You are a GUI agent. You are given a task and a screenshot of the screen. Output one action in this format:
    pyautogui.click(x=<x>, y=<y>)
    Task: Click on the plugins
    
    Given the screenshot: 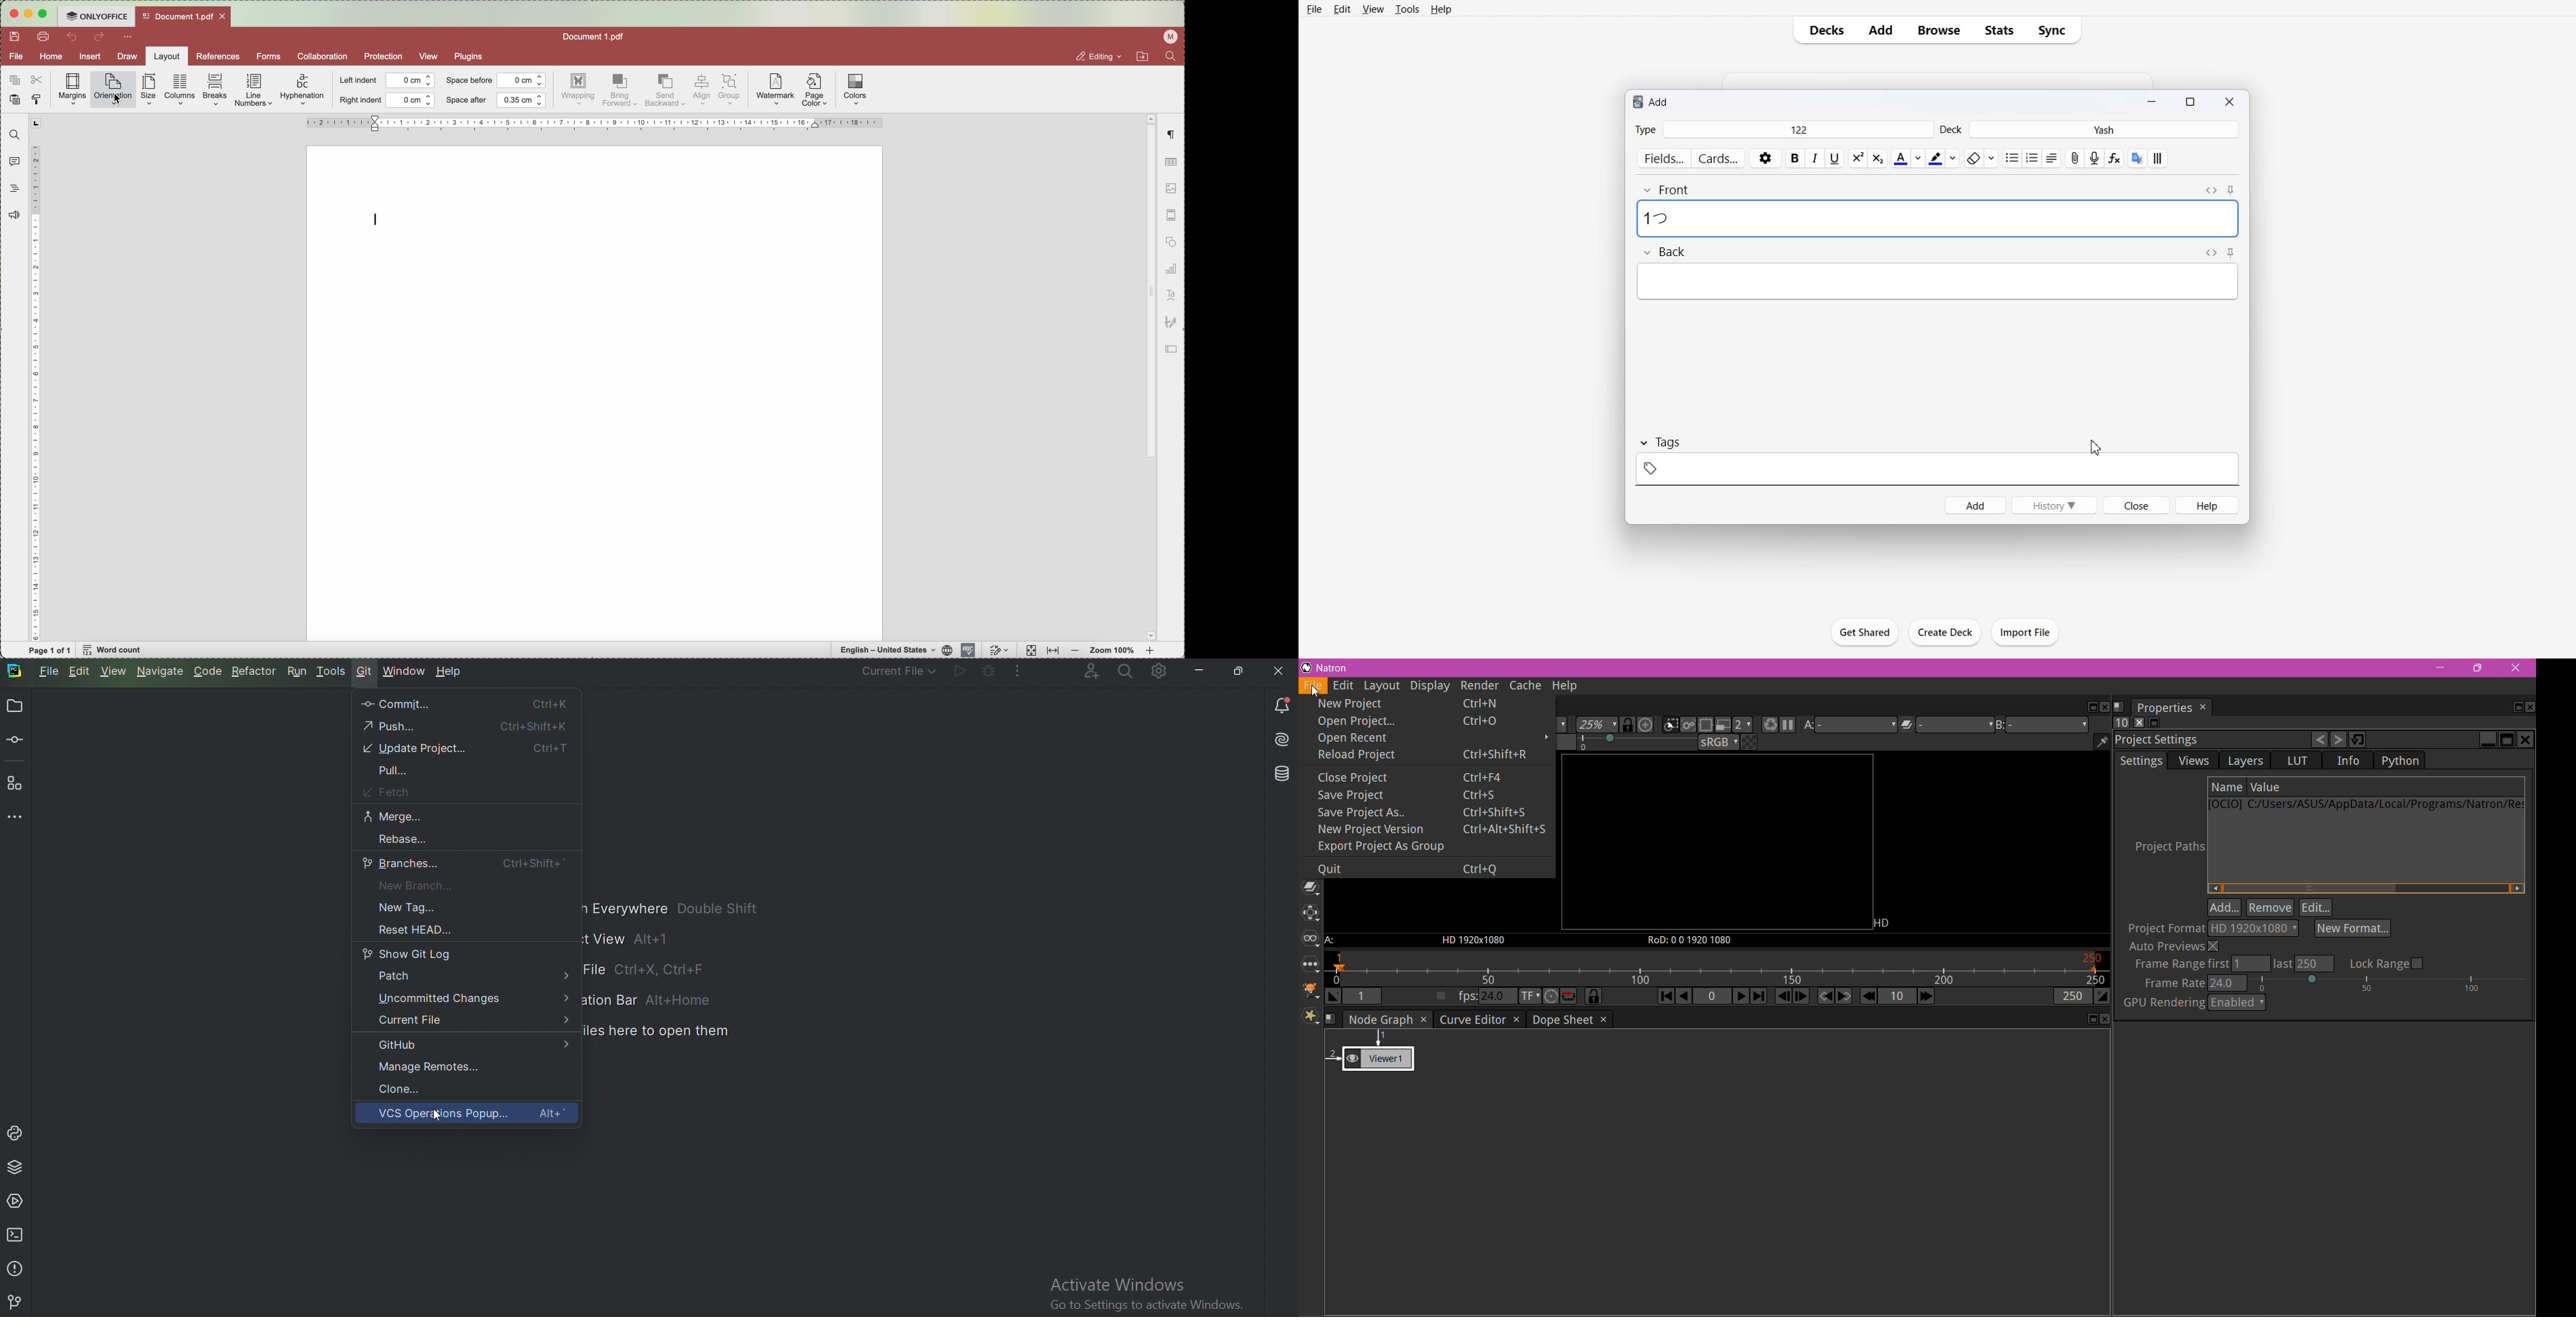 What is the action you would take?
    pyautogui.click(x=472, y=56)
    